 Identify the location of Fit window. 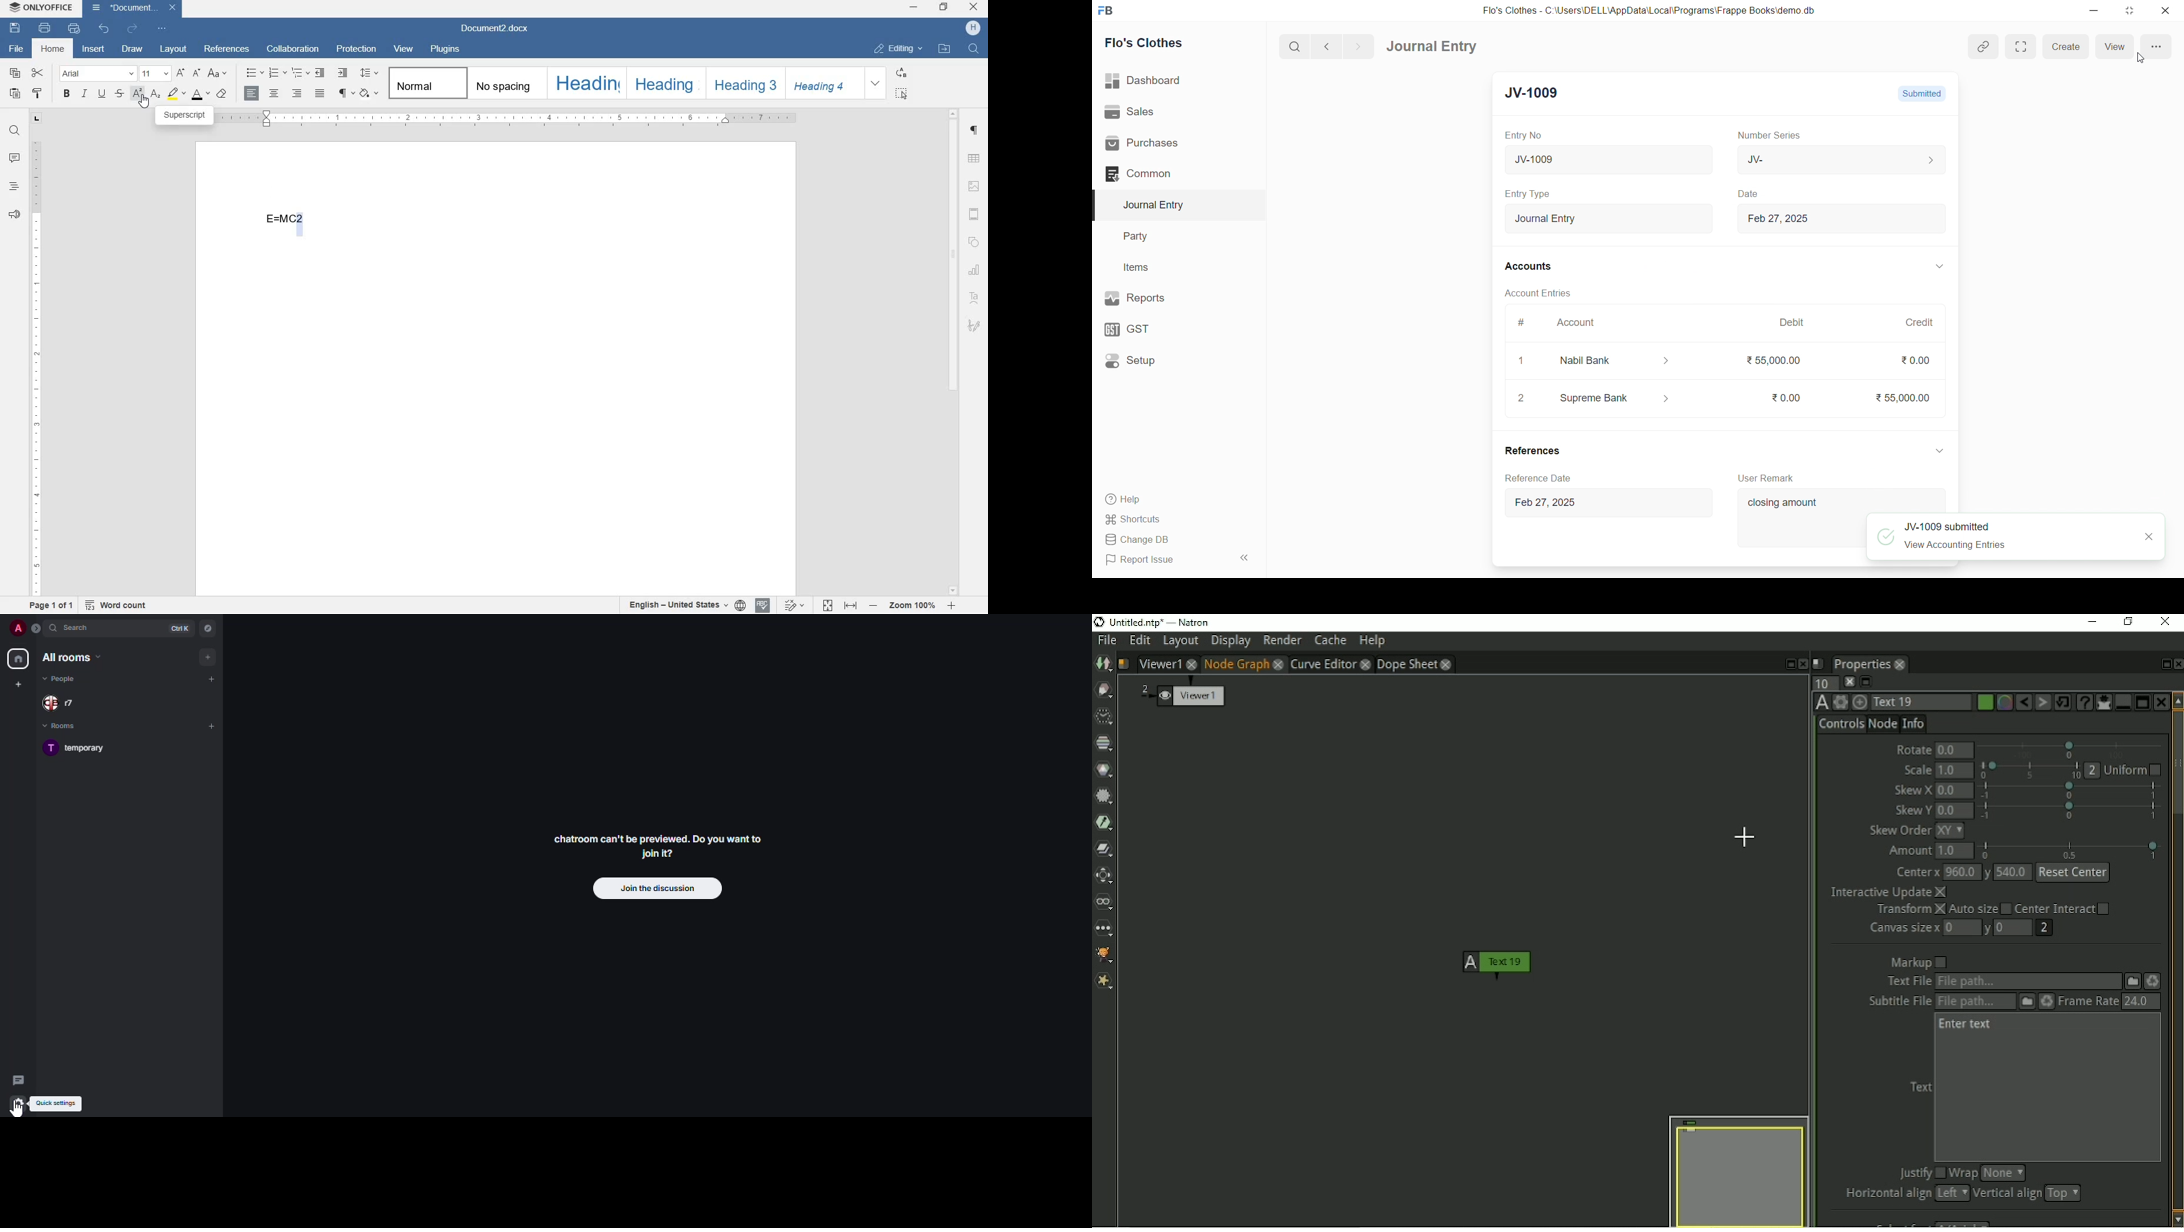
(2021, 46).